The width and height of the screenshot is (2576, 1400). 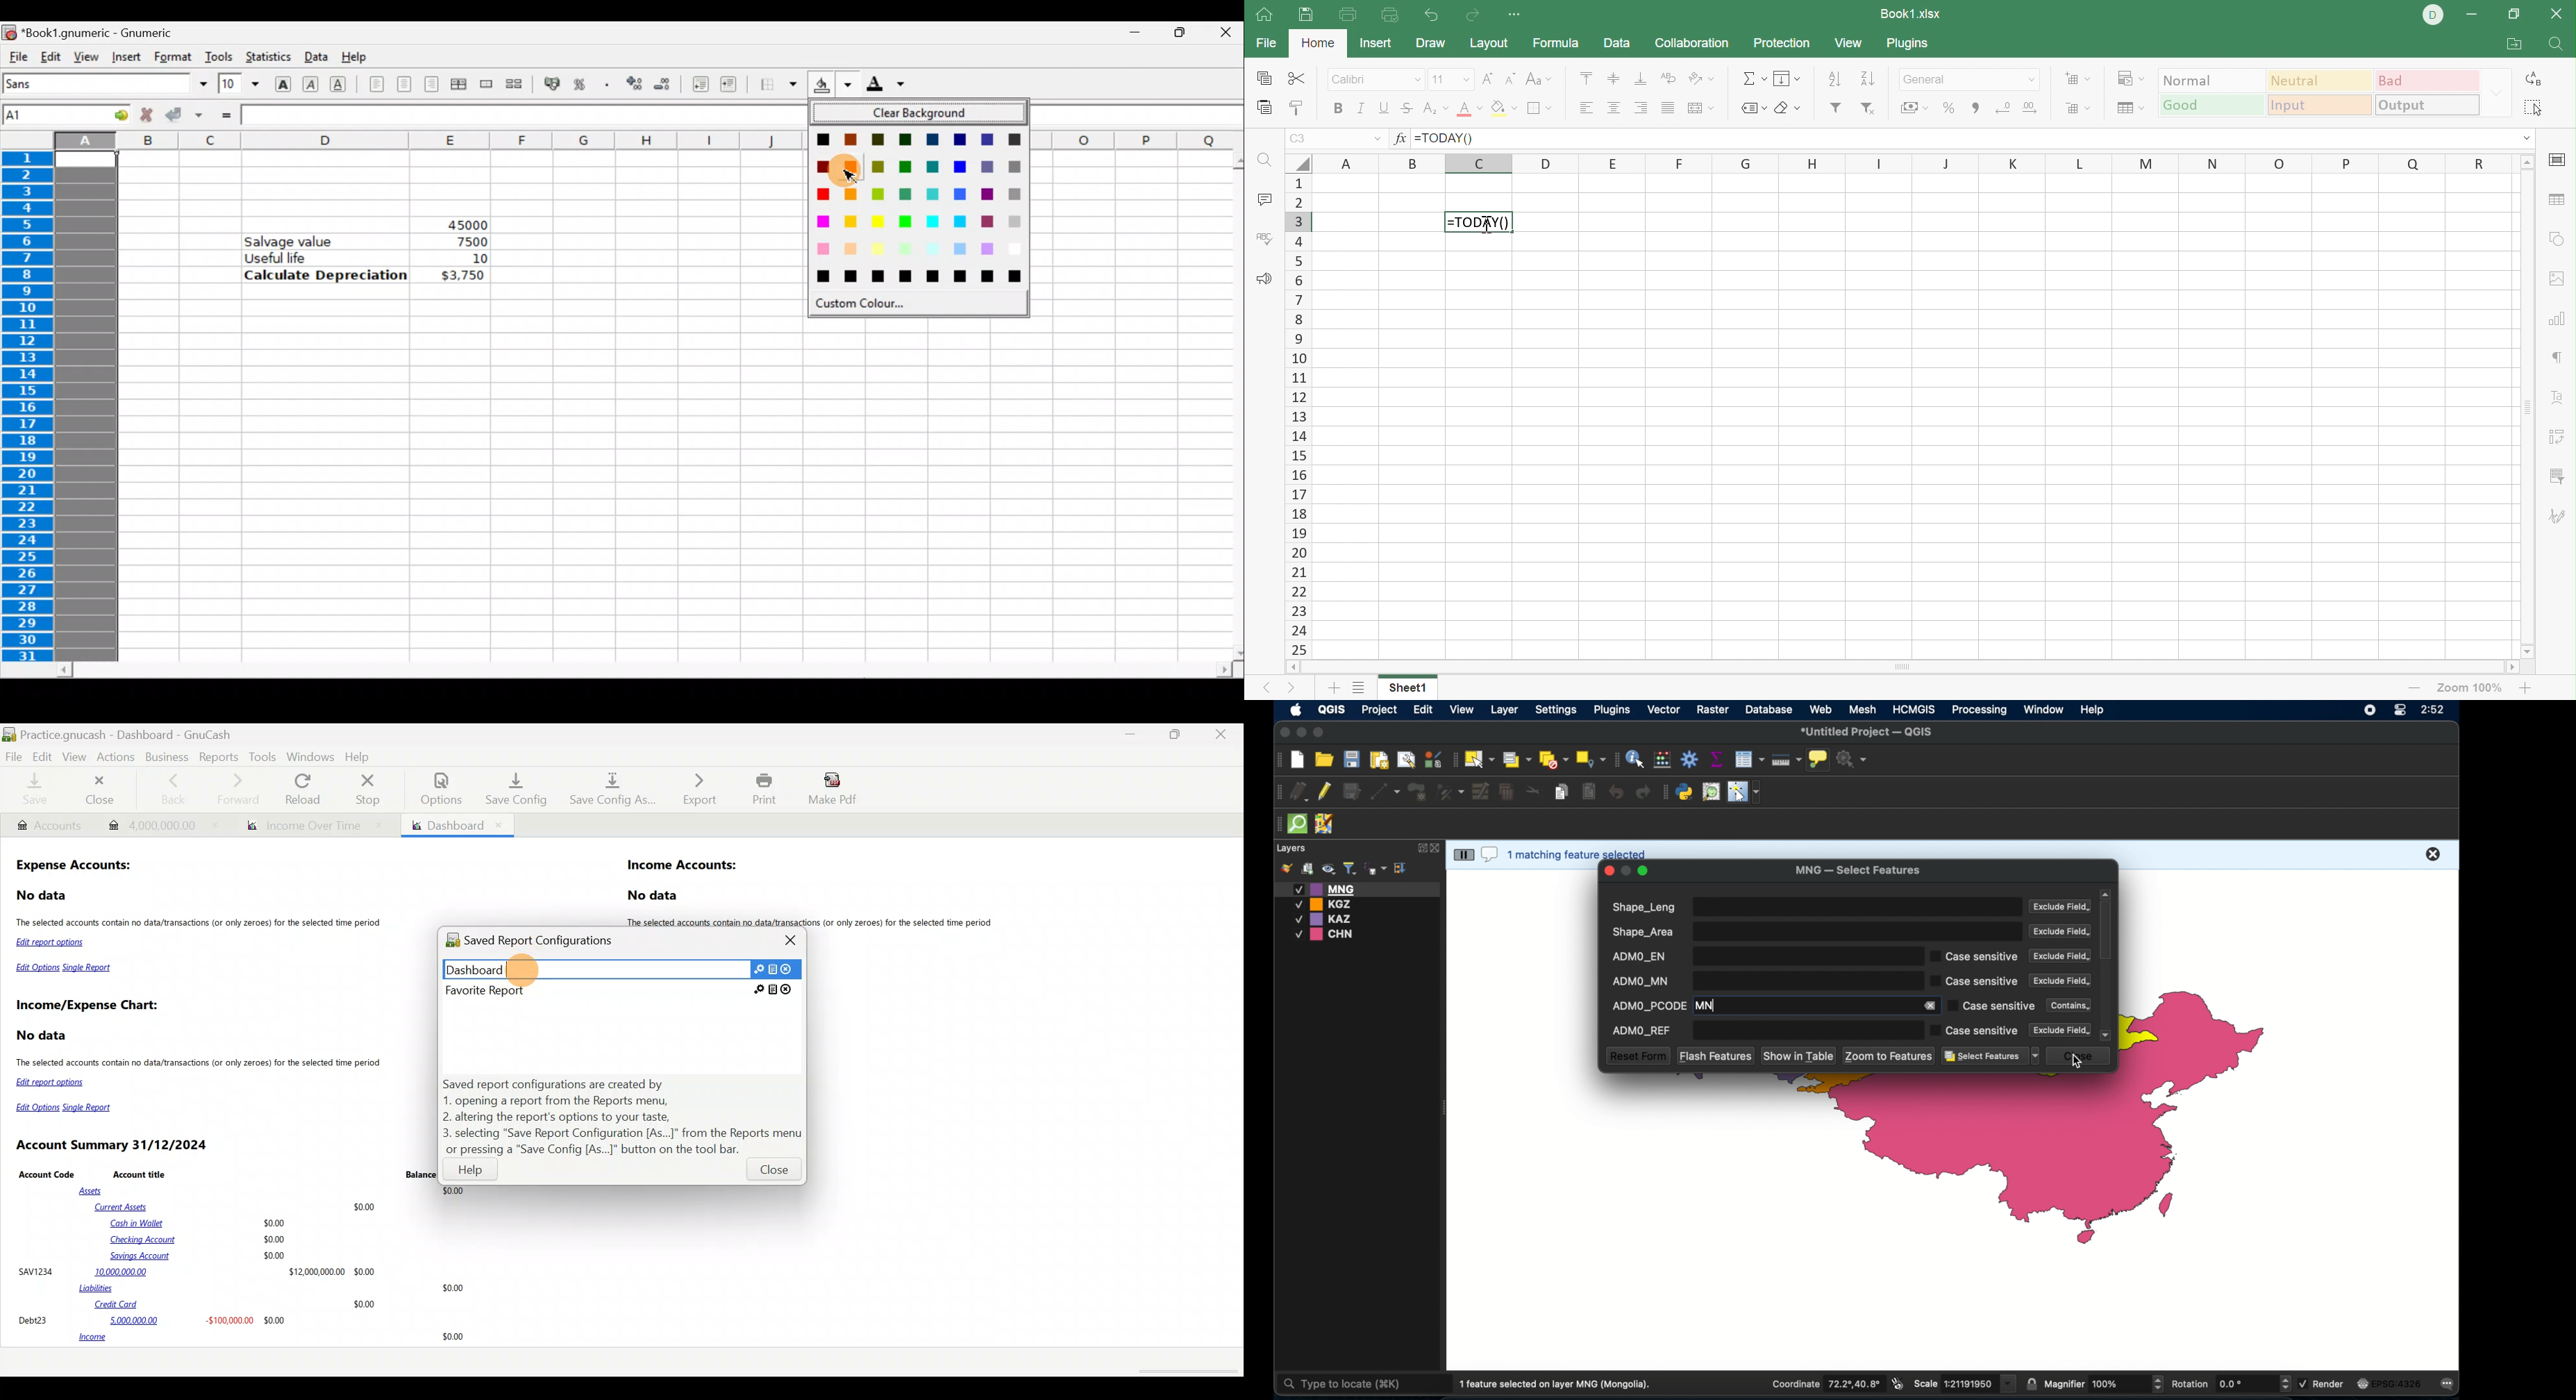 What do you see at coordinates (2527, 162) in the screenshot?
I see `Scroll Up` at bounding box center [2527, 162].